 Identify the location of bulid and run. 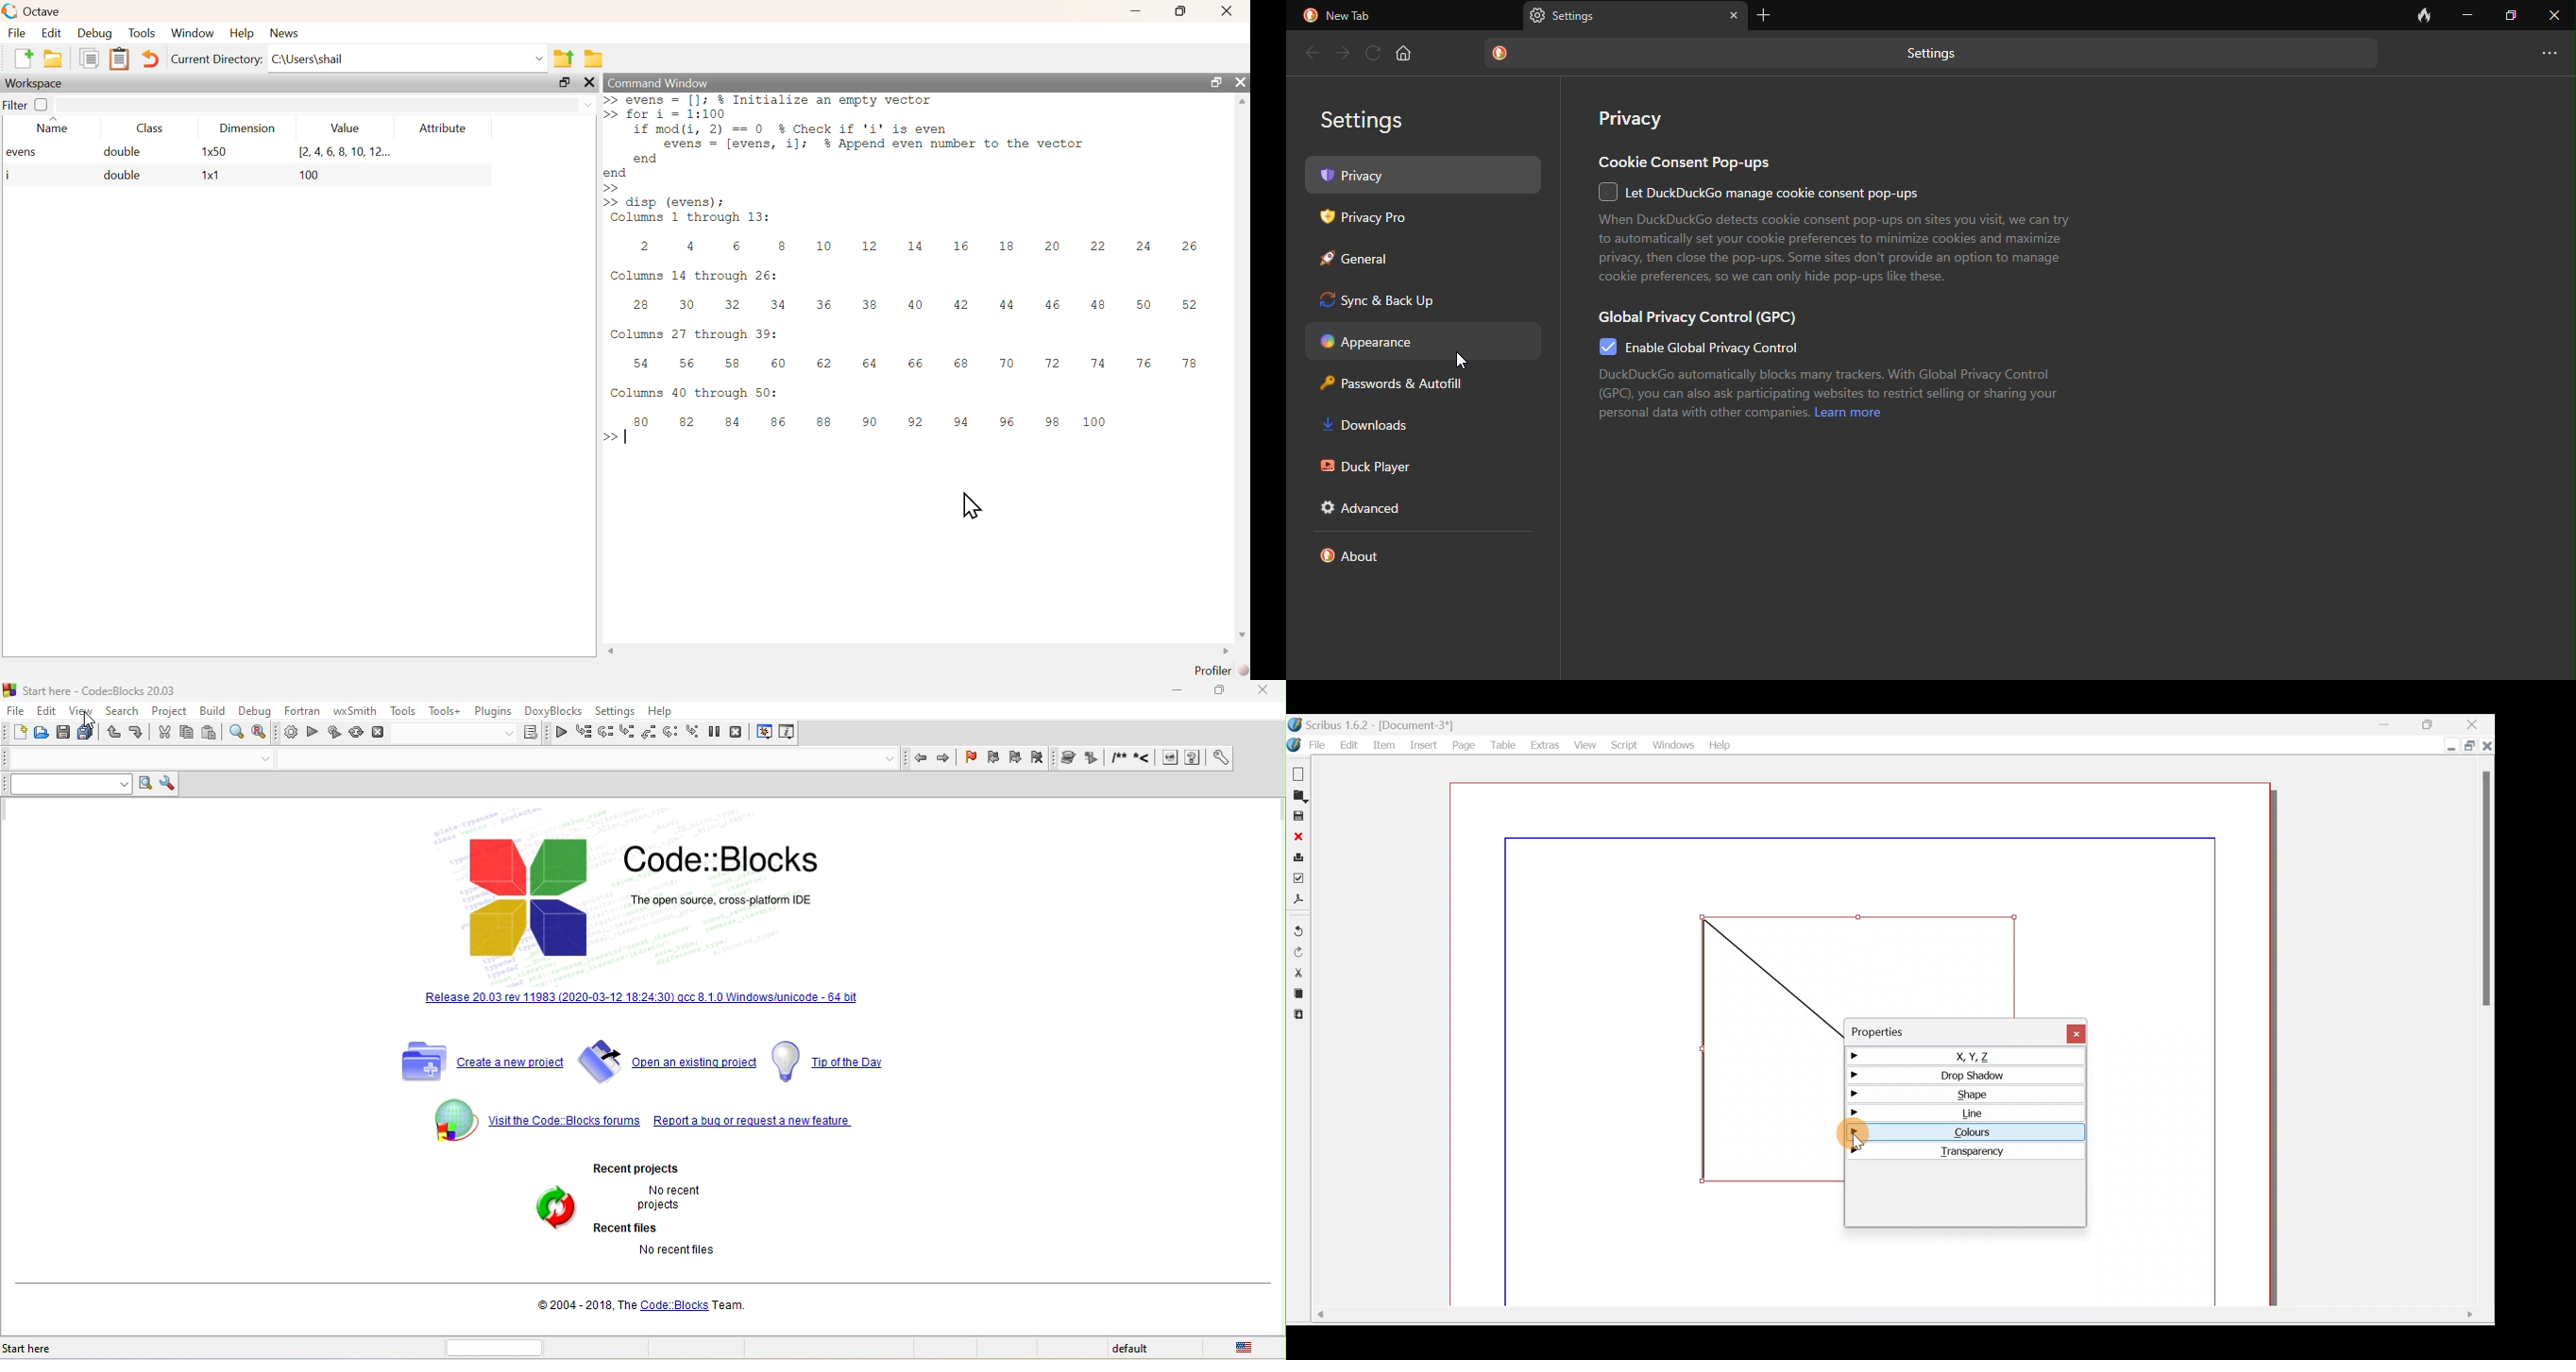
(335, 734).